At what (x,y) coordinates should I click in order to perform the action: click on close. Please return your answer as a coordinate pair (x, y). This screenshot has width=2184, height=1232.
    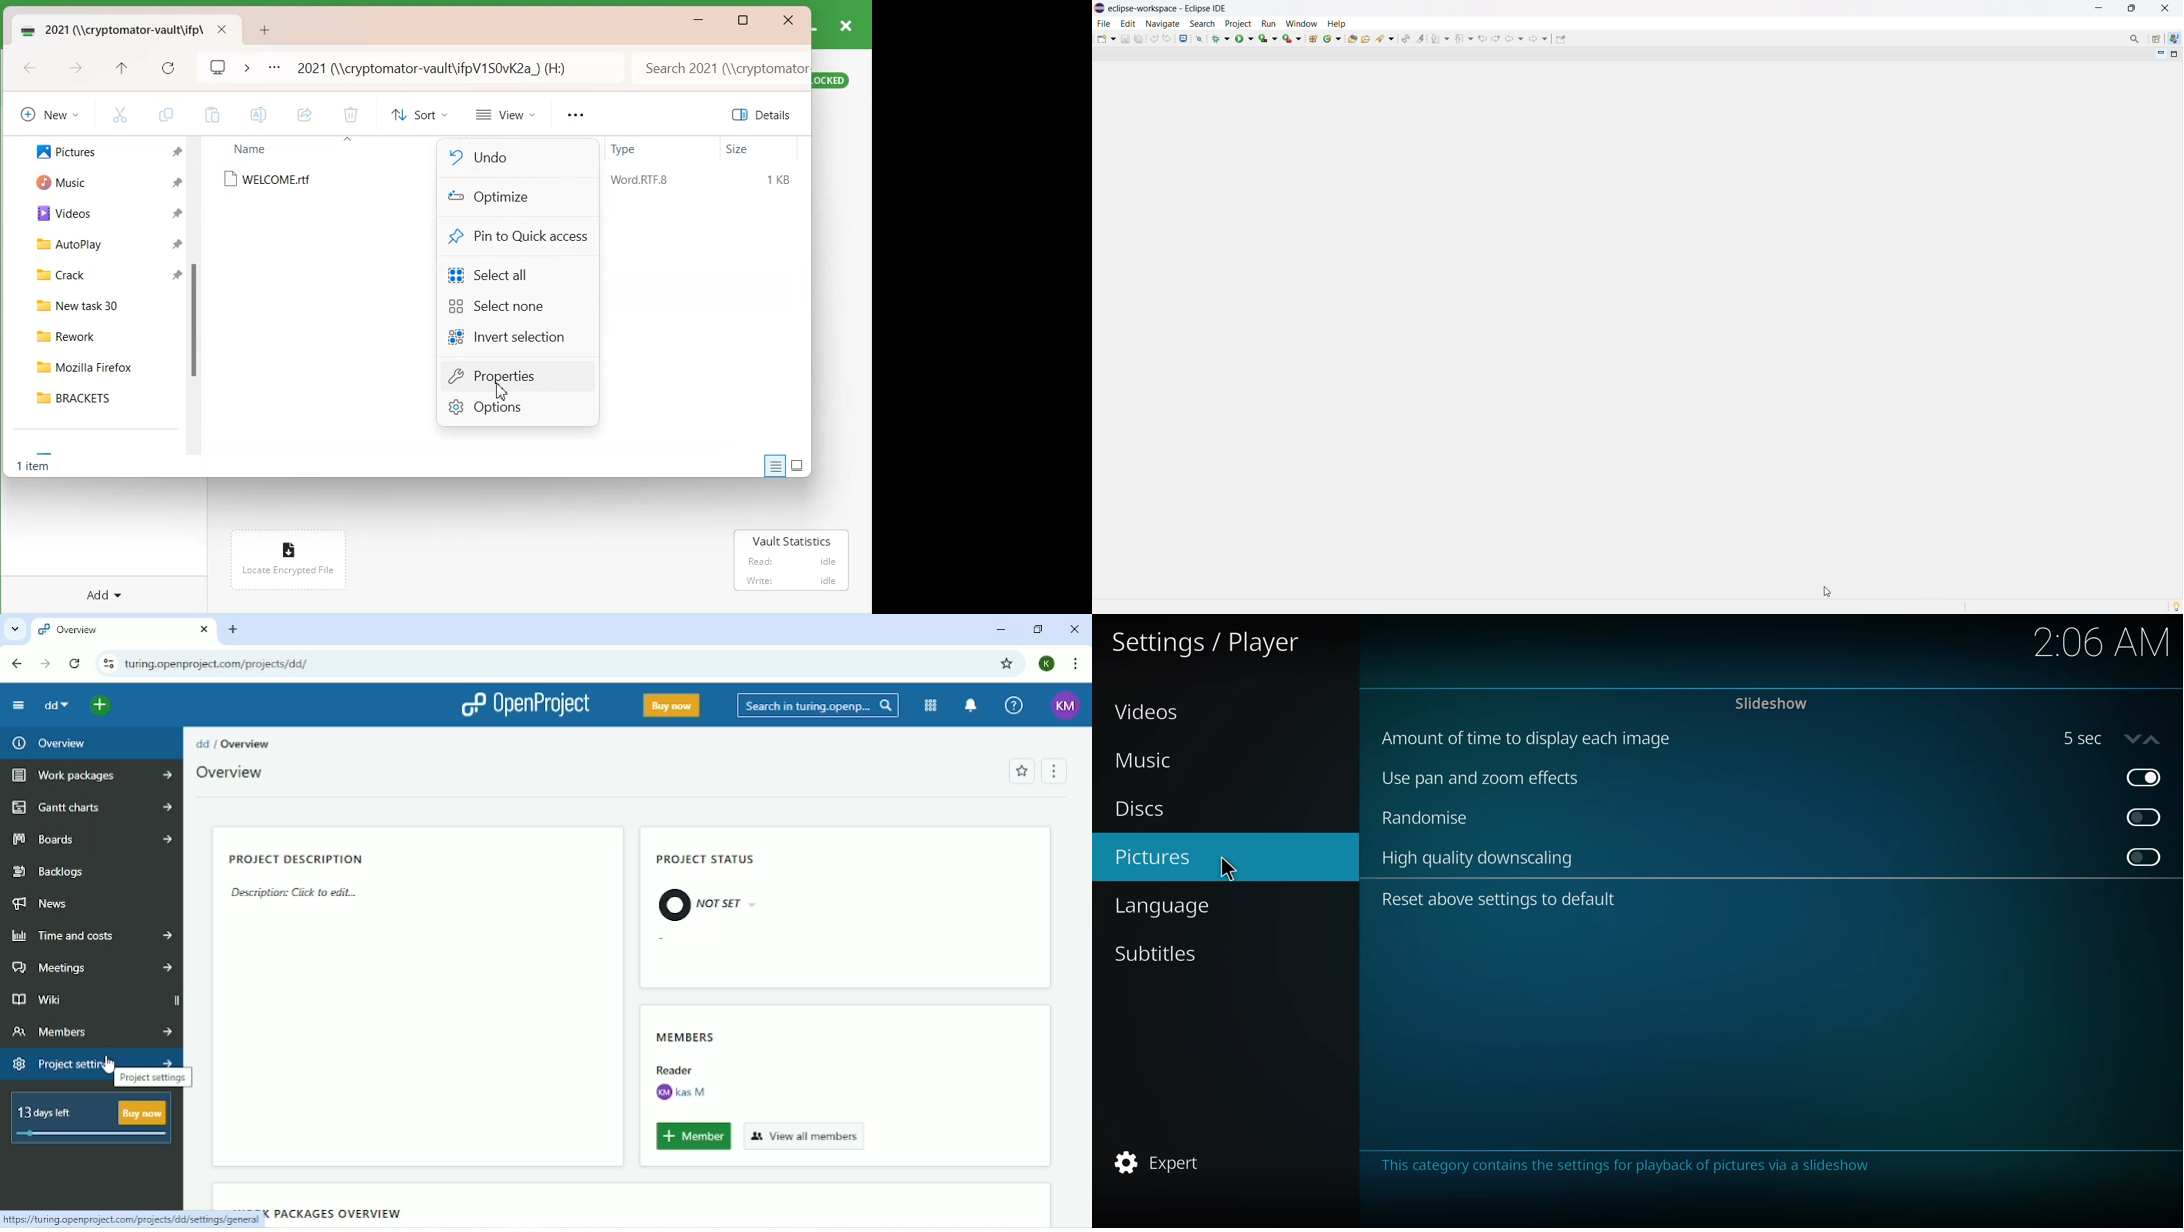
    Looking at the image, I should click on (222, 29).